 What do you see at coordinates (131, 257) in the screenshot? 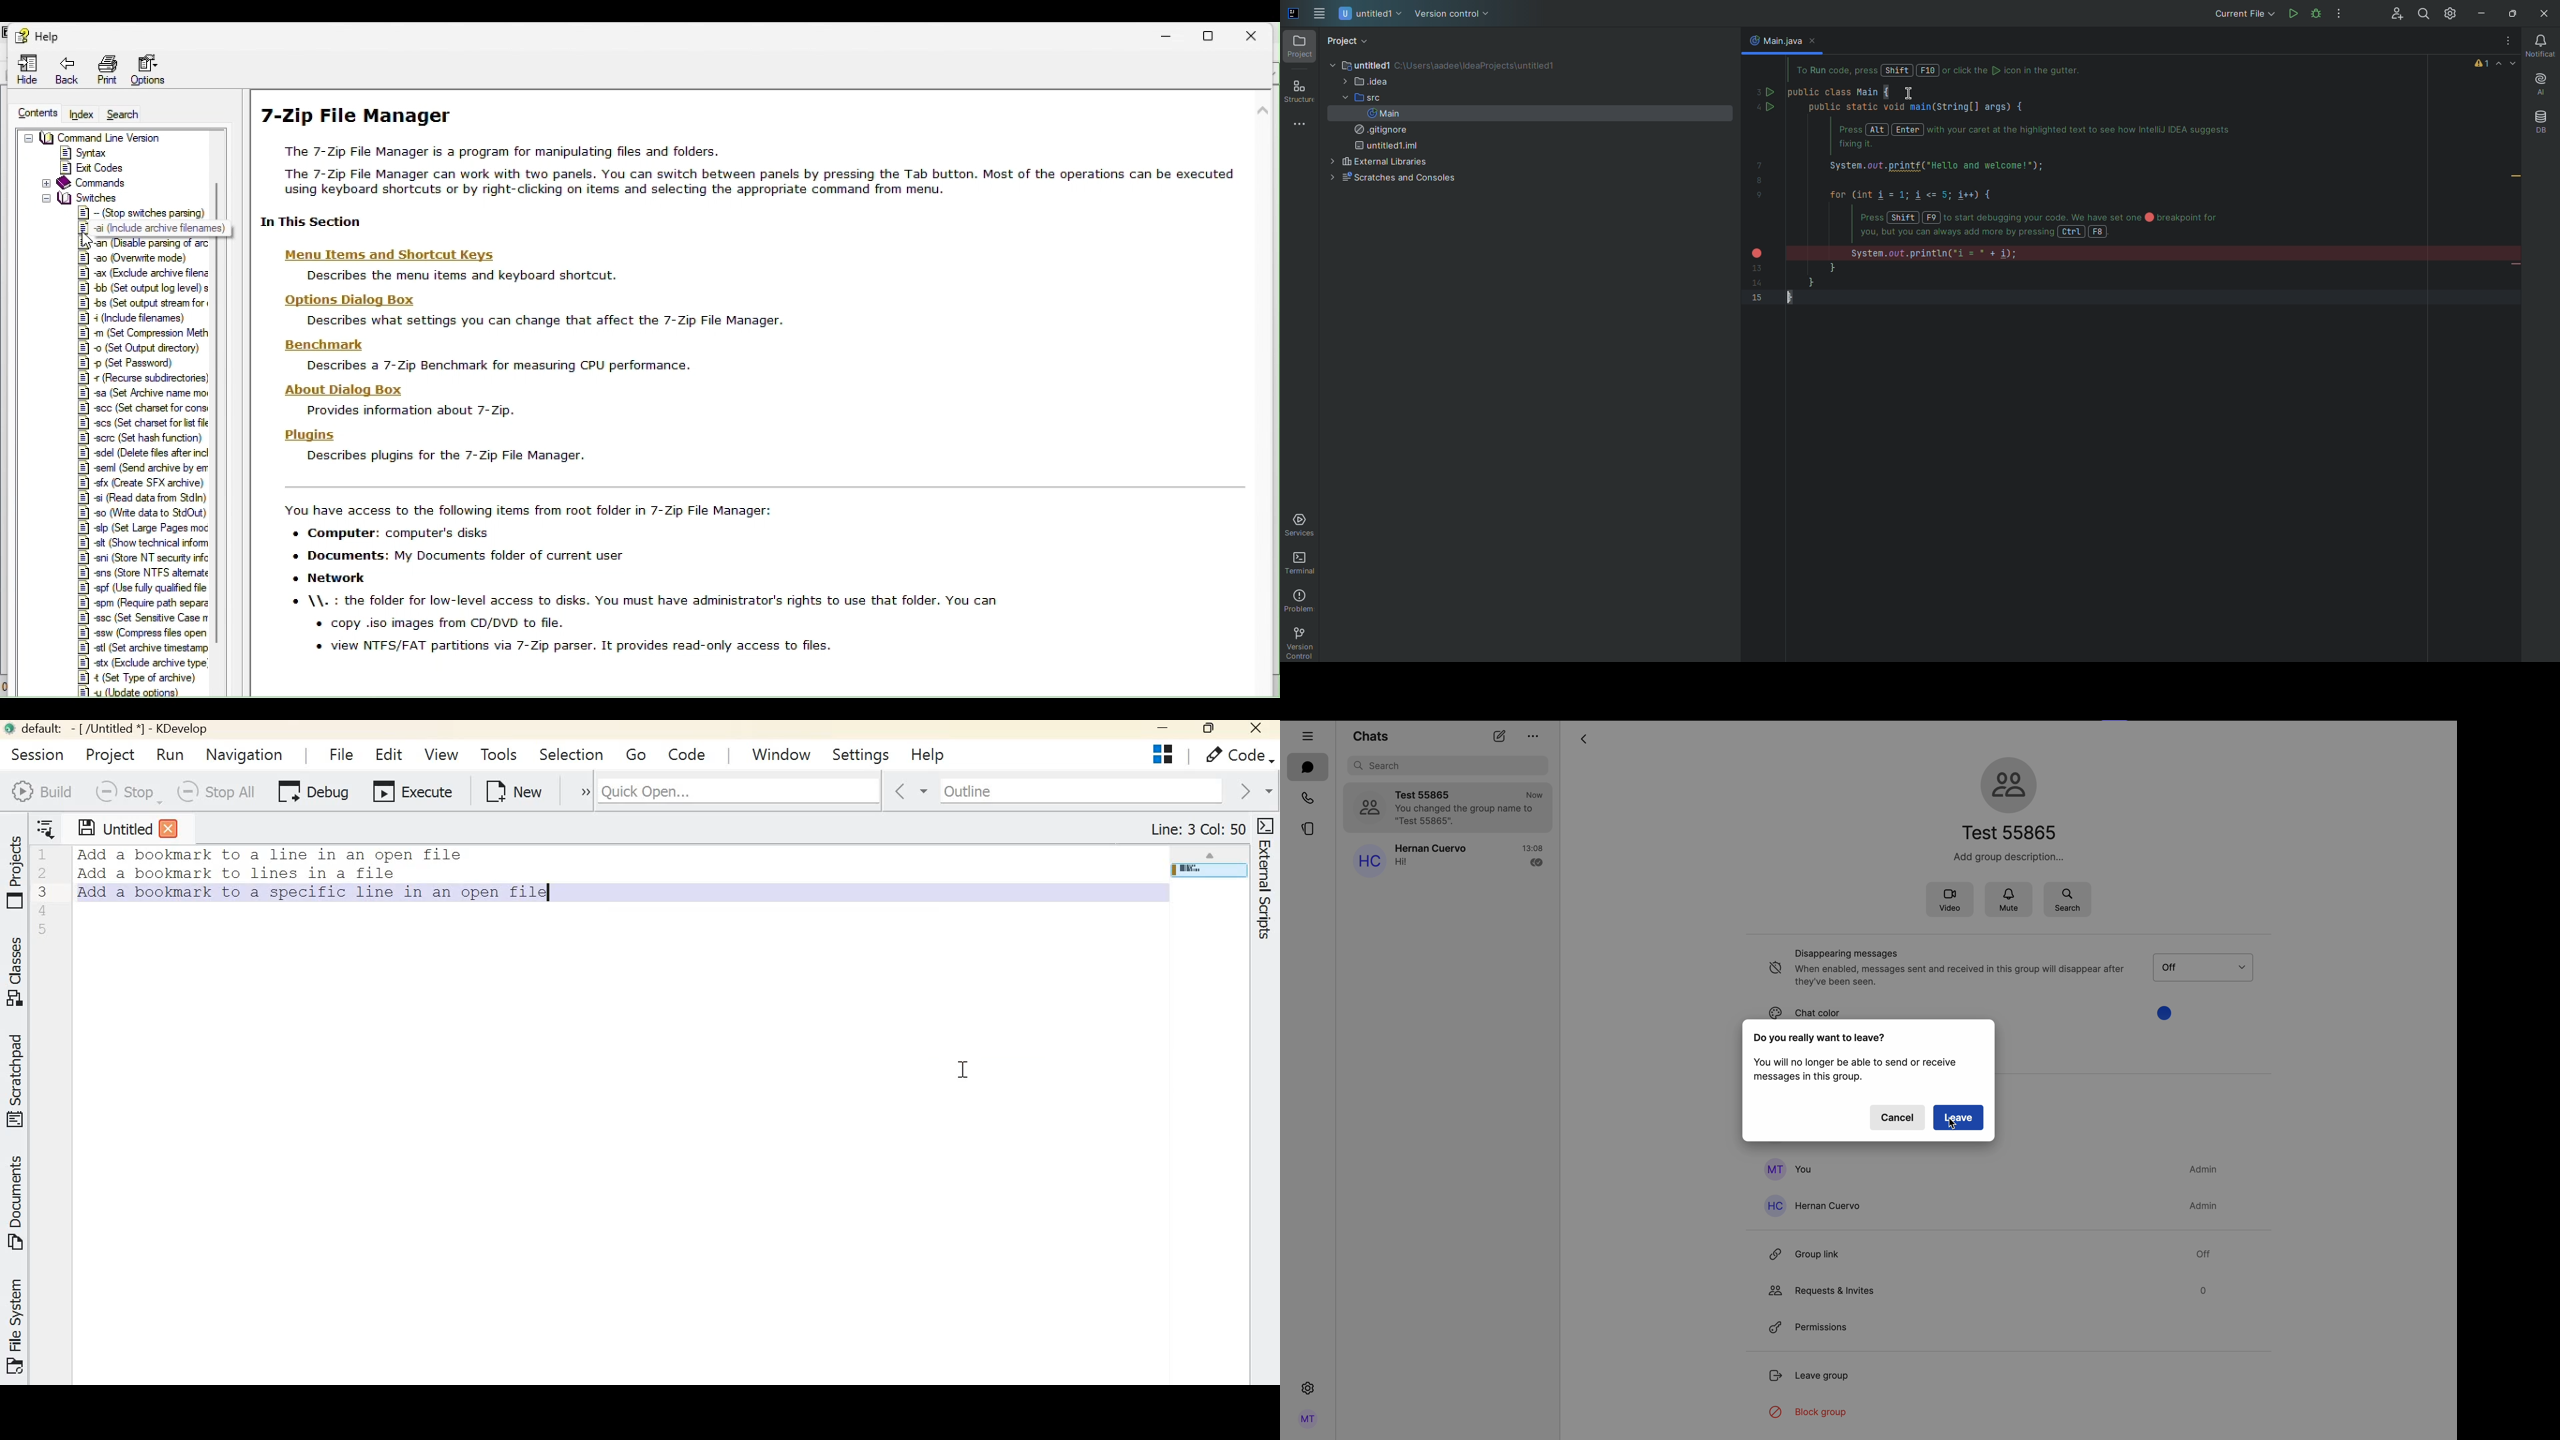
I see `18] a0 Overwrite mode` at bounding box center [131, 257].